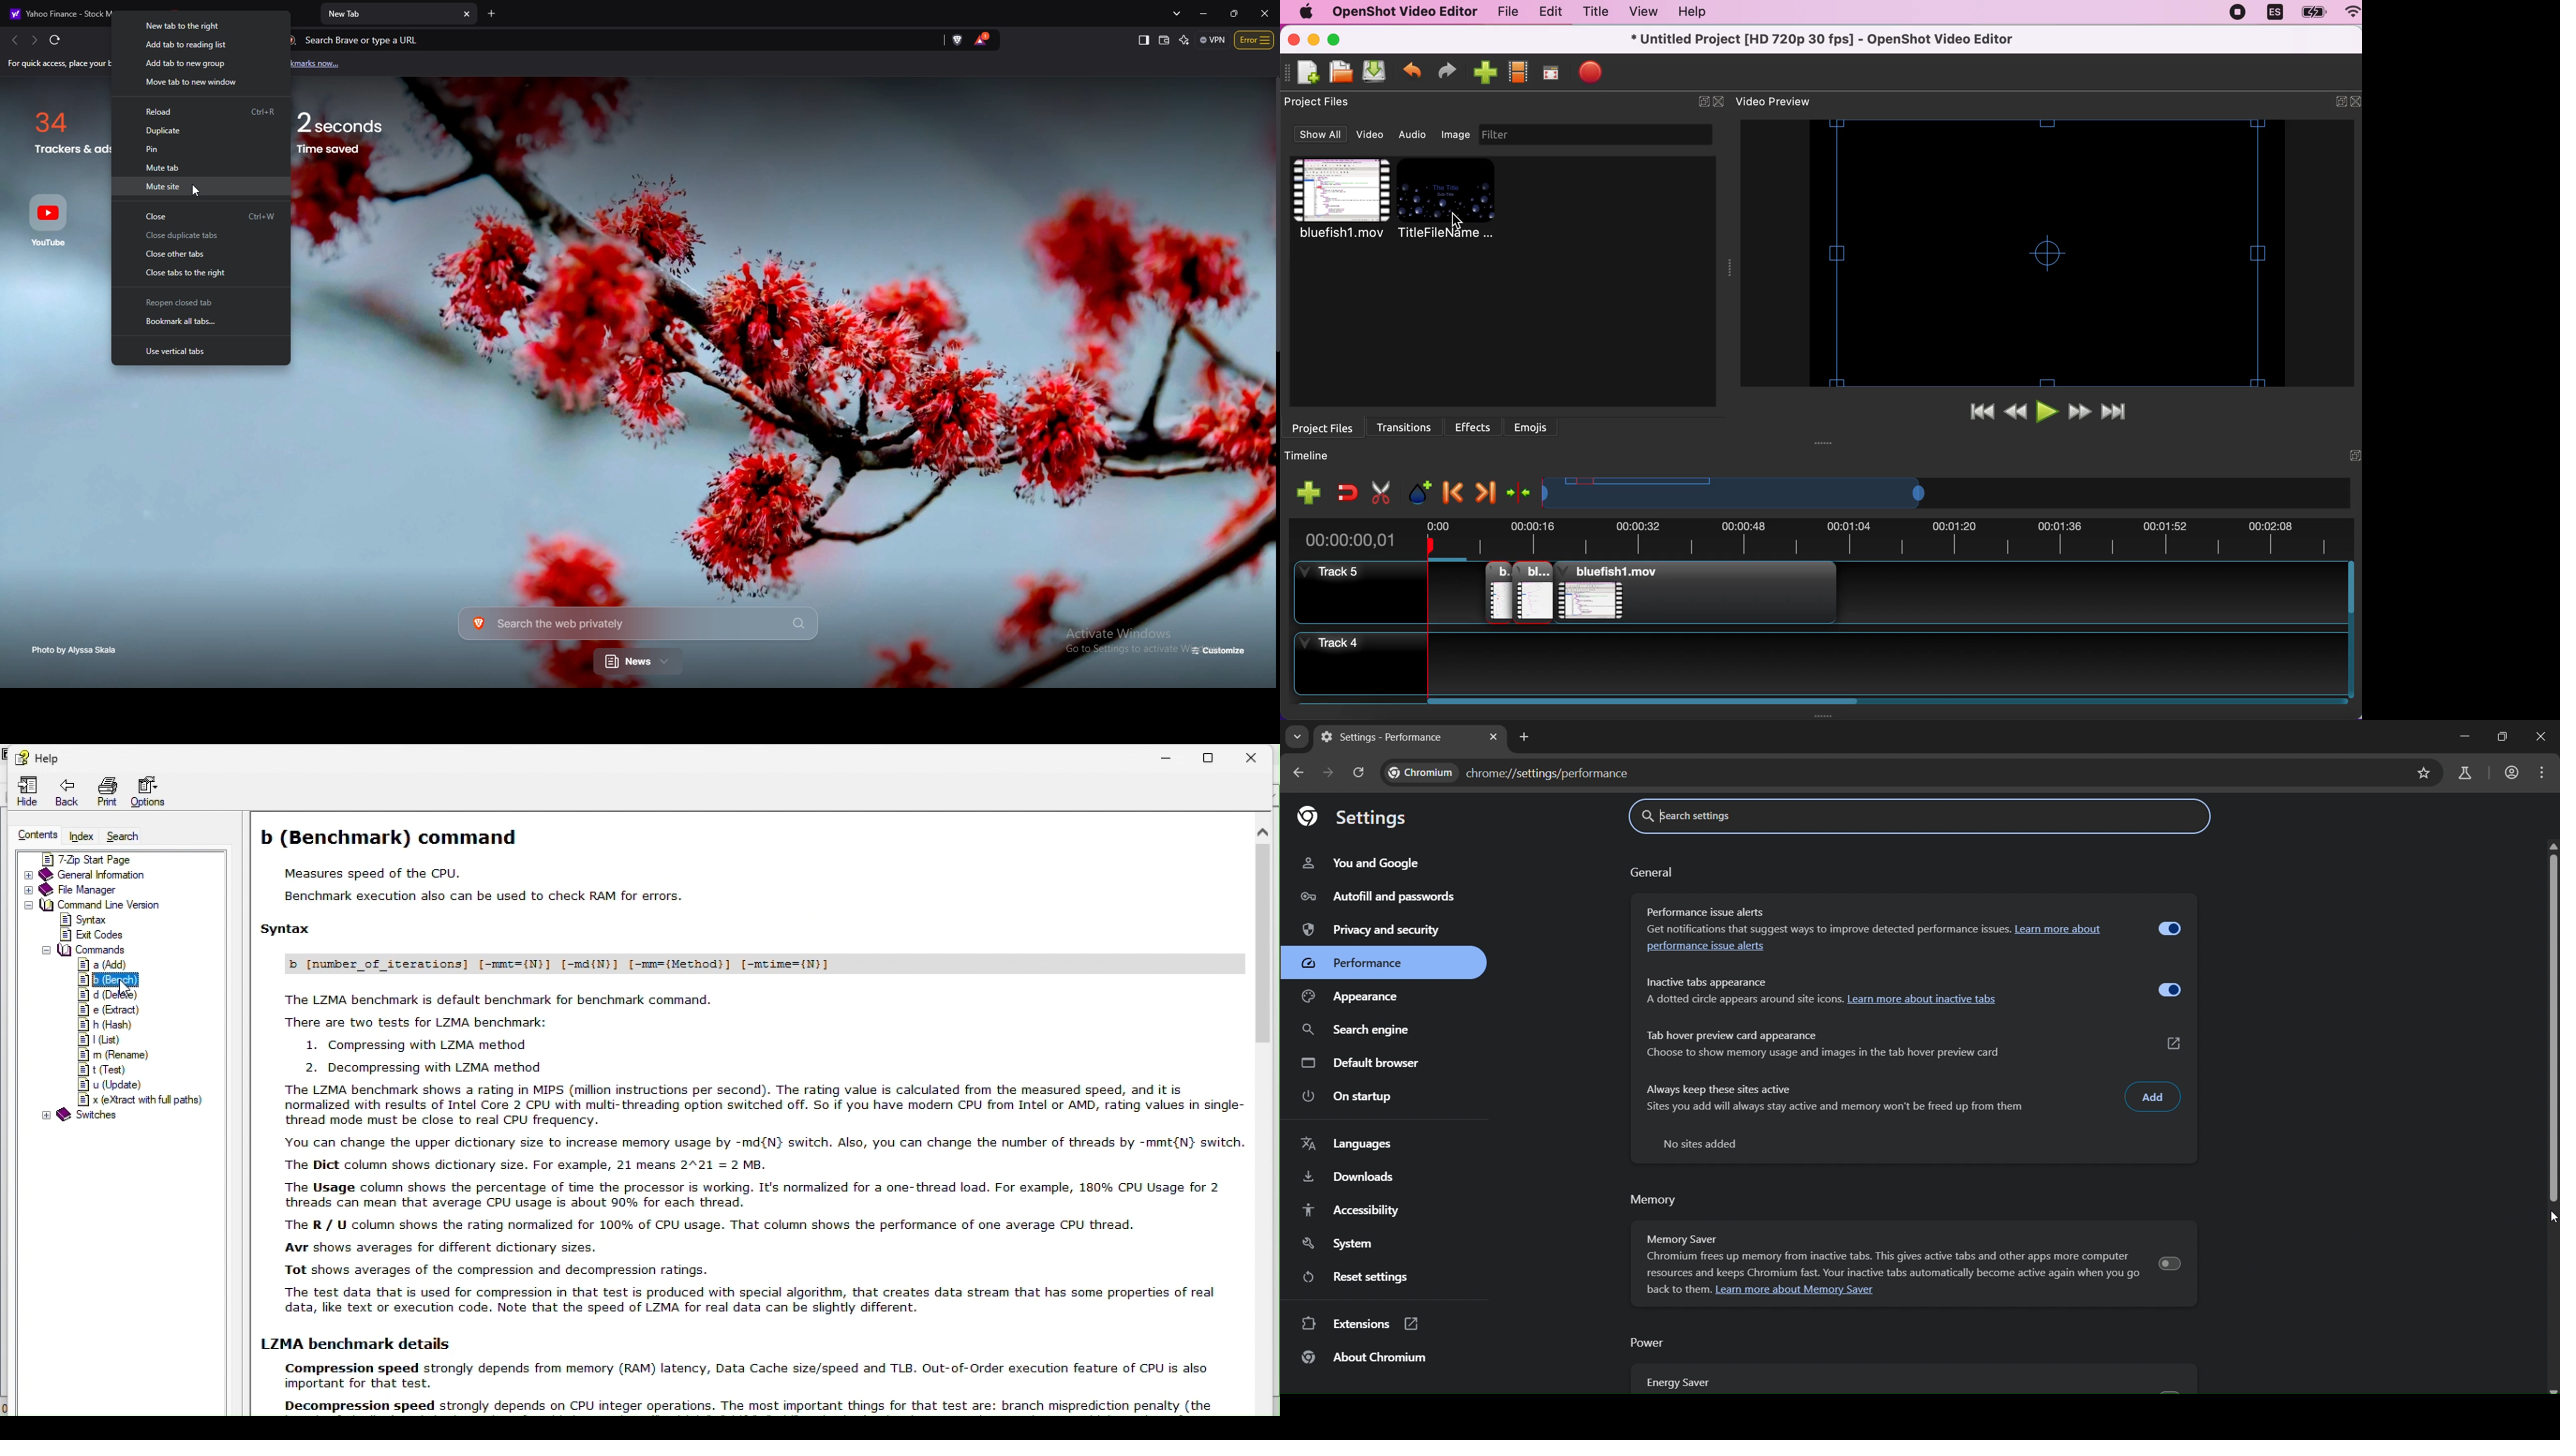 The image size is (2576, 1456). What do you see at coordinates (96, 936) in the screenshot?
I see `exit` at bounding box center [96, 936].